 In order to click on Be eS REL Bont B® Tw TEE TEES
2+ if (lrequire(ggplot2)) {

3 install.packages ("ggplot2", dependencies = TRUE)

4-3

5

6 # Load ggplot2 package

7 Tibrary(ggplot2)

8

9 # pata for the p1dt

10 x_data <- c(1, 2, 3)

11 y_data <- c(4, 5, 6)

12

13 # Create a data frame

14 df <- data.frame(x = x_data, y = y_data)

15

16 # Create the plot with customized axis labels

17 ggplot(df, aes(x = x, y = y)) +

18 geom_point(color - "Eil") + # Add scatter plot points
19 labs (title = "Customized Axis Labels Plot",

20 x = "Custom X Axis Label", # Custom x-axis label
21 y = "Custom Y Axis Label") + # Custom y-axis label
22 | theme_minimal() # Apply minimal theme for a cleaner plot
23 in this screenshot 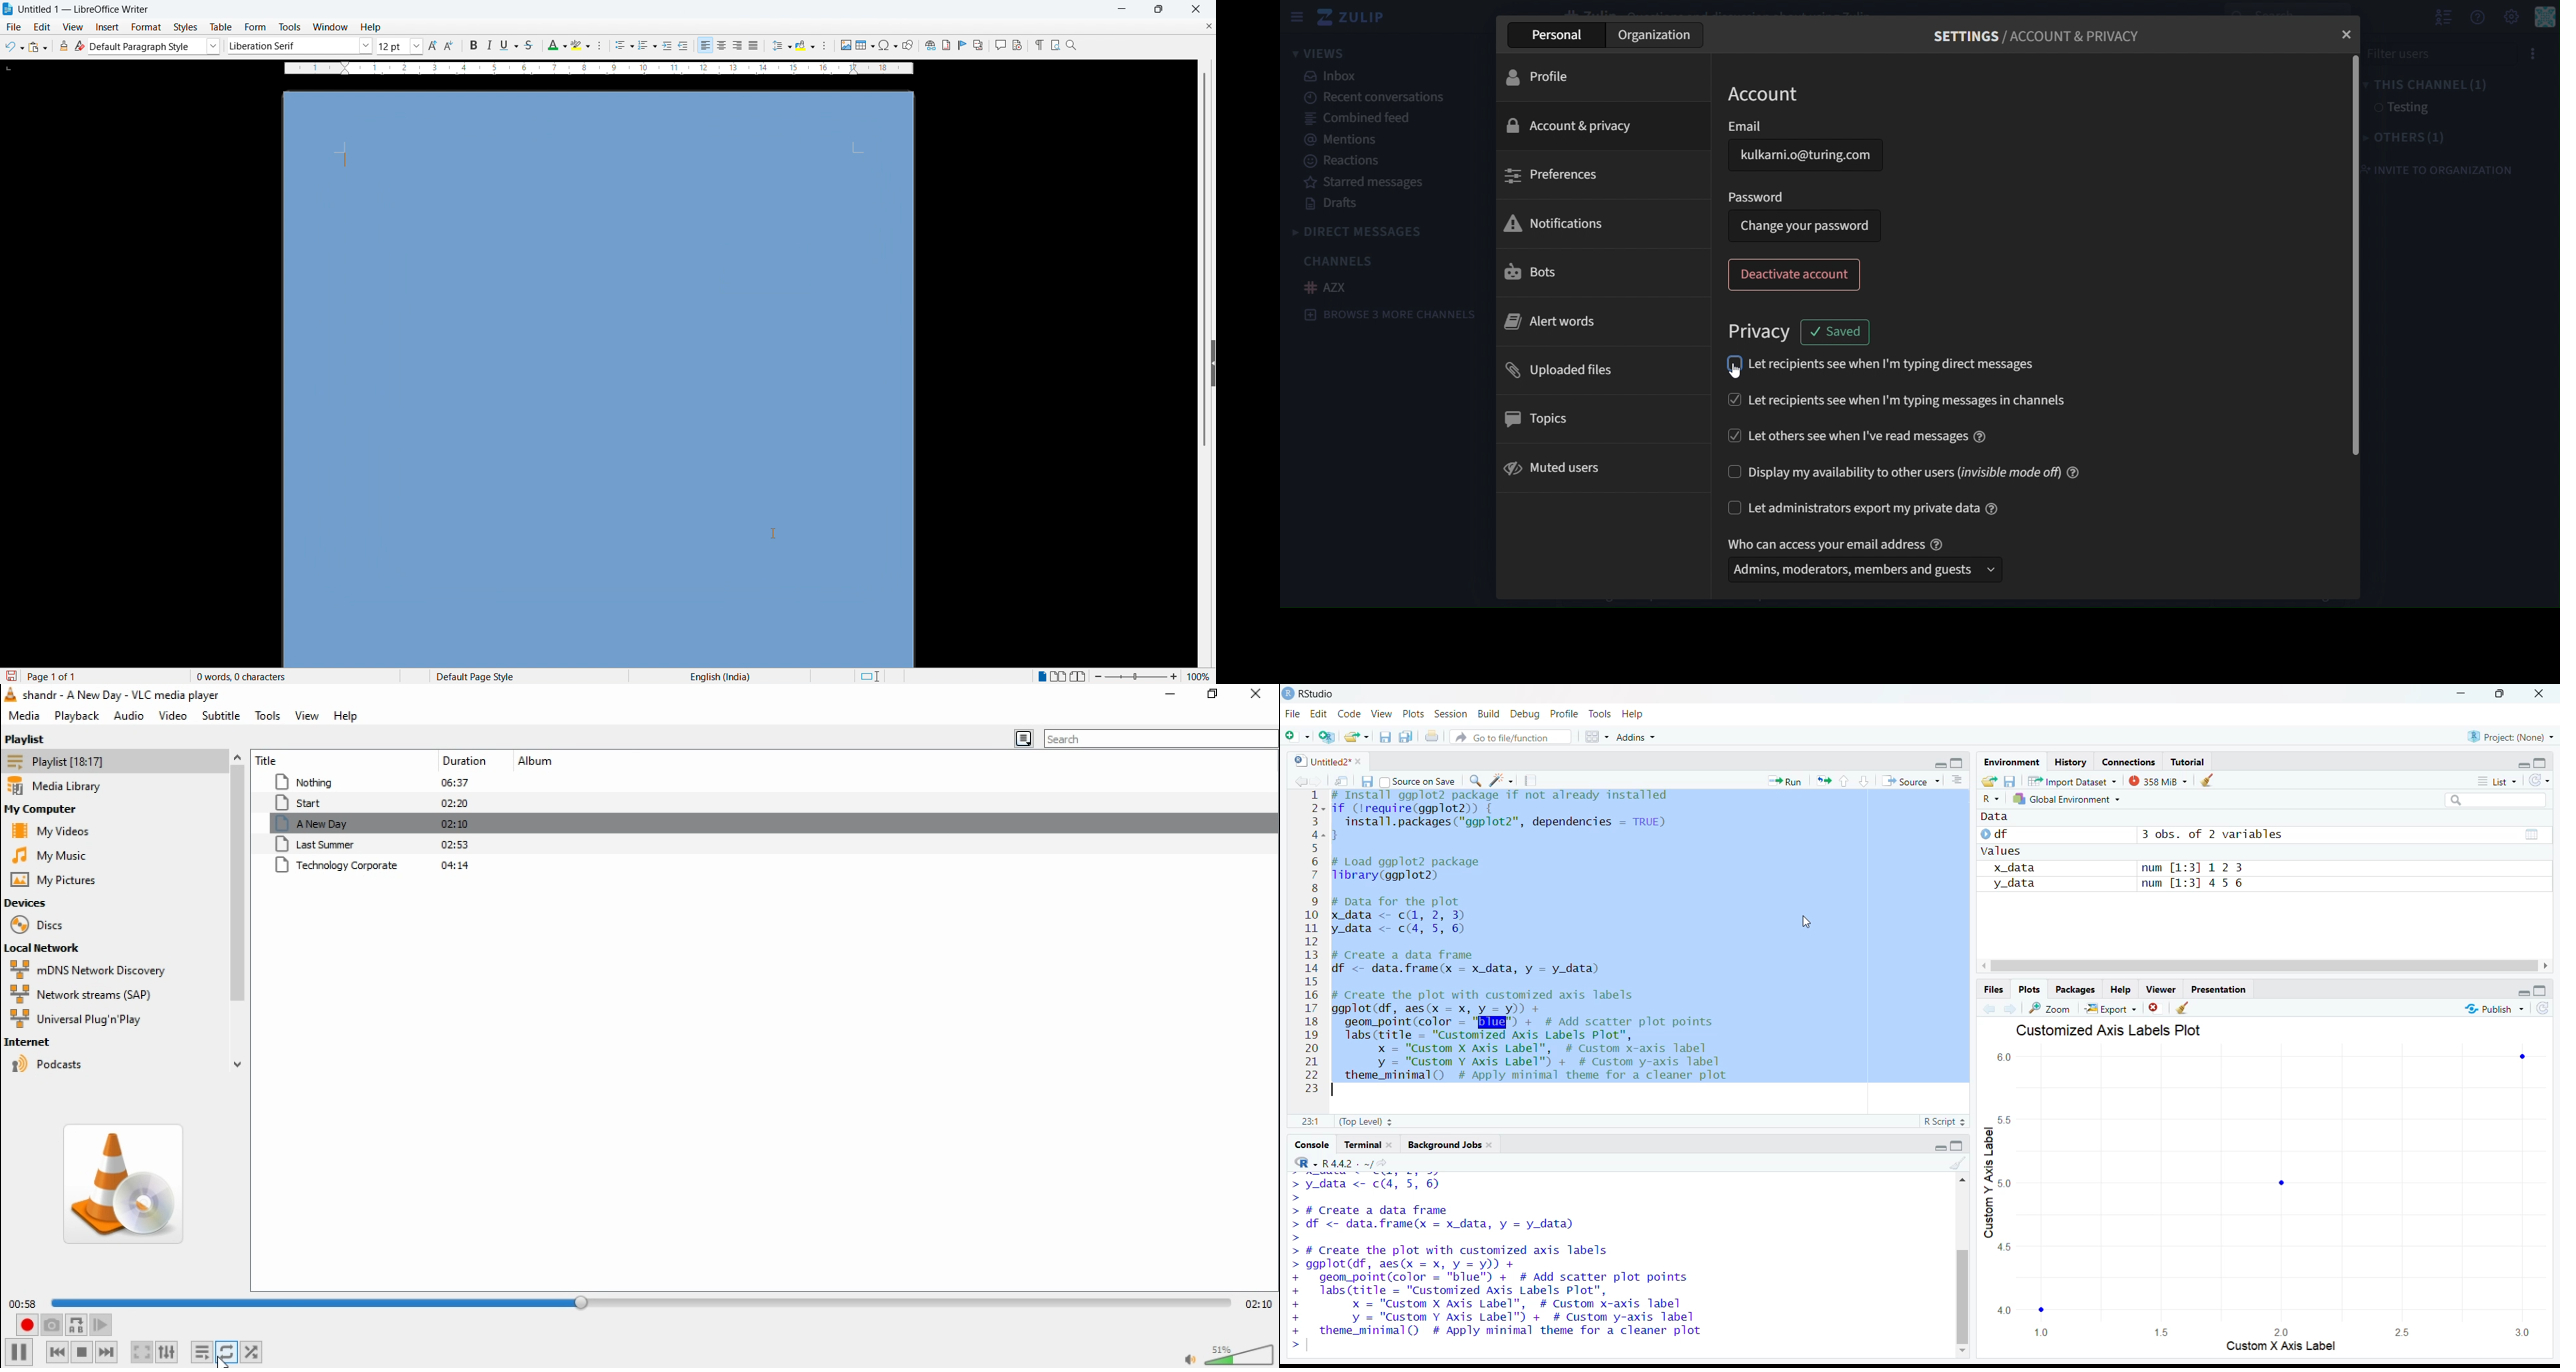, I will do `click(1544, 942)`.